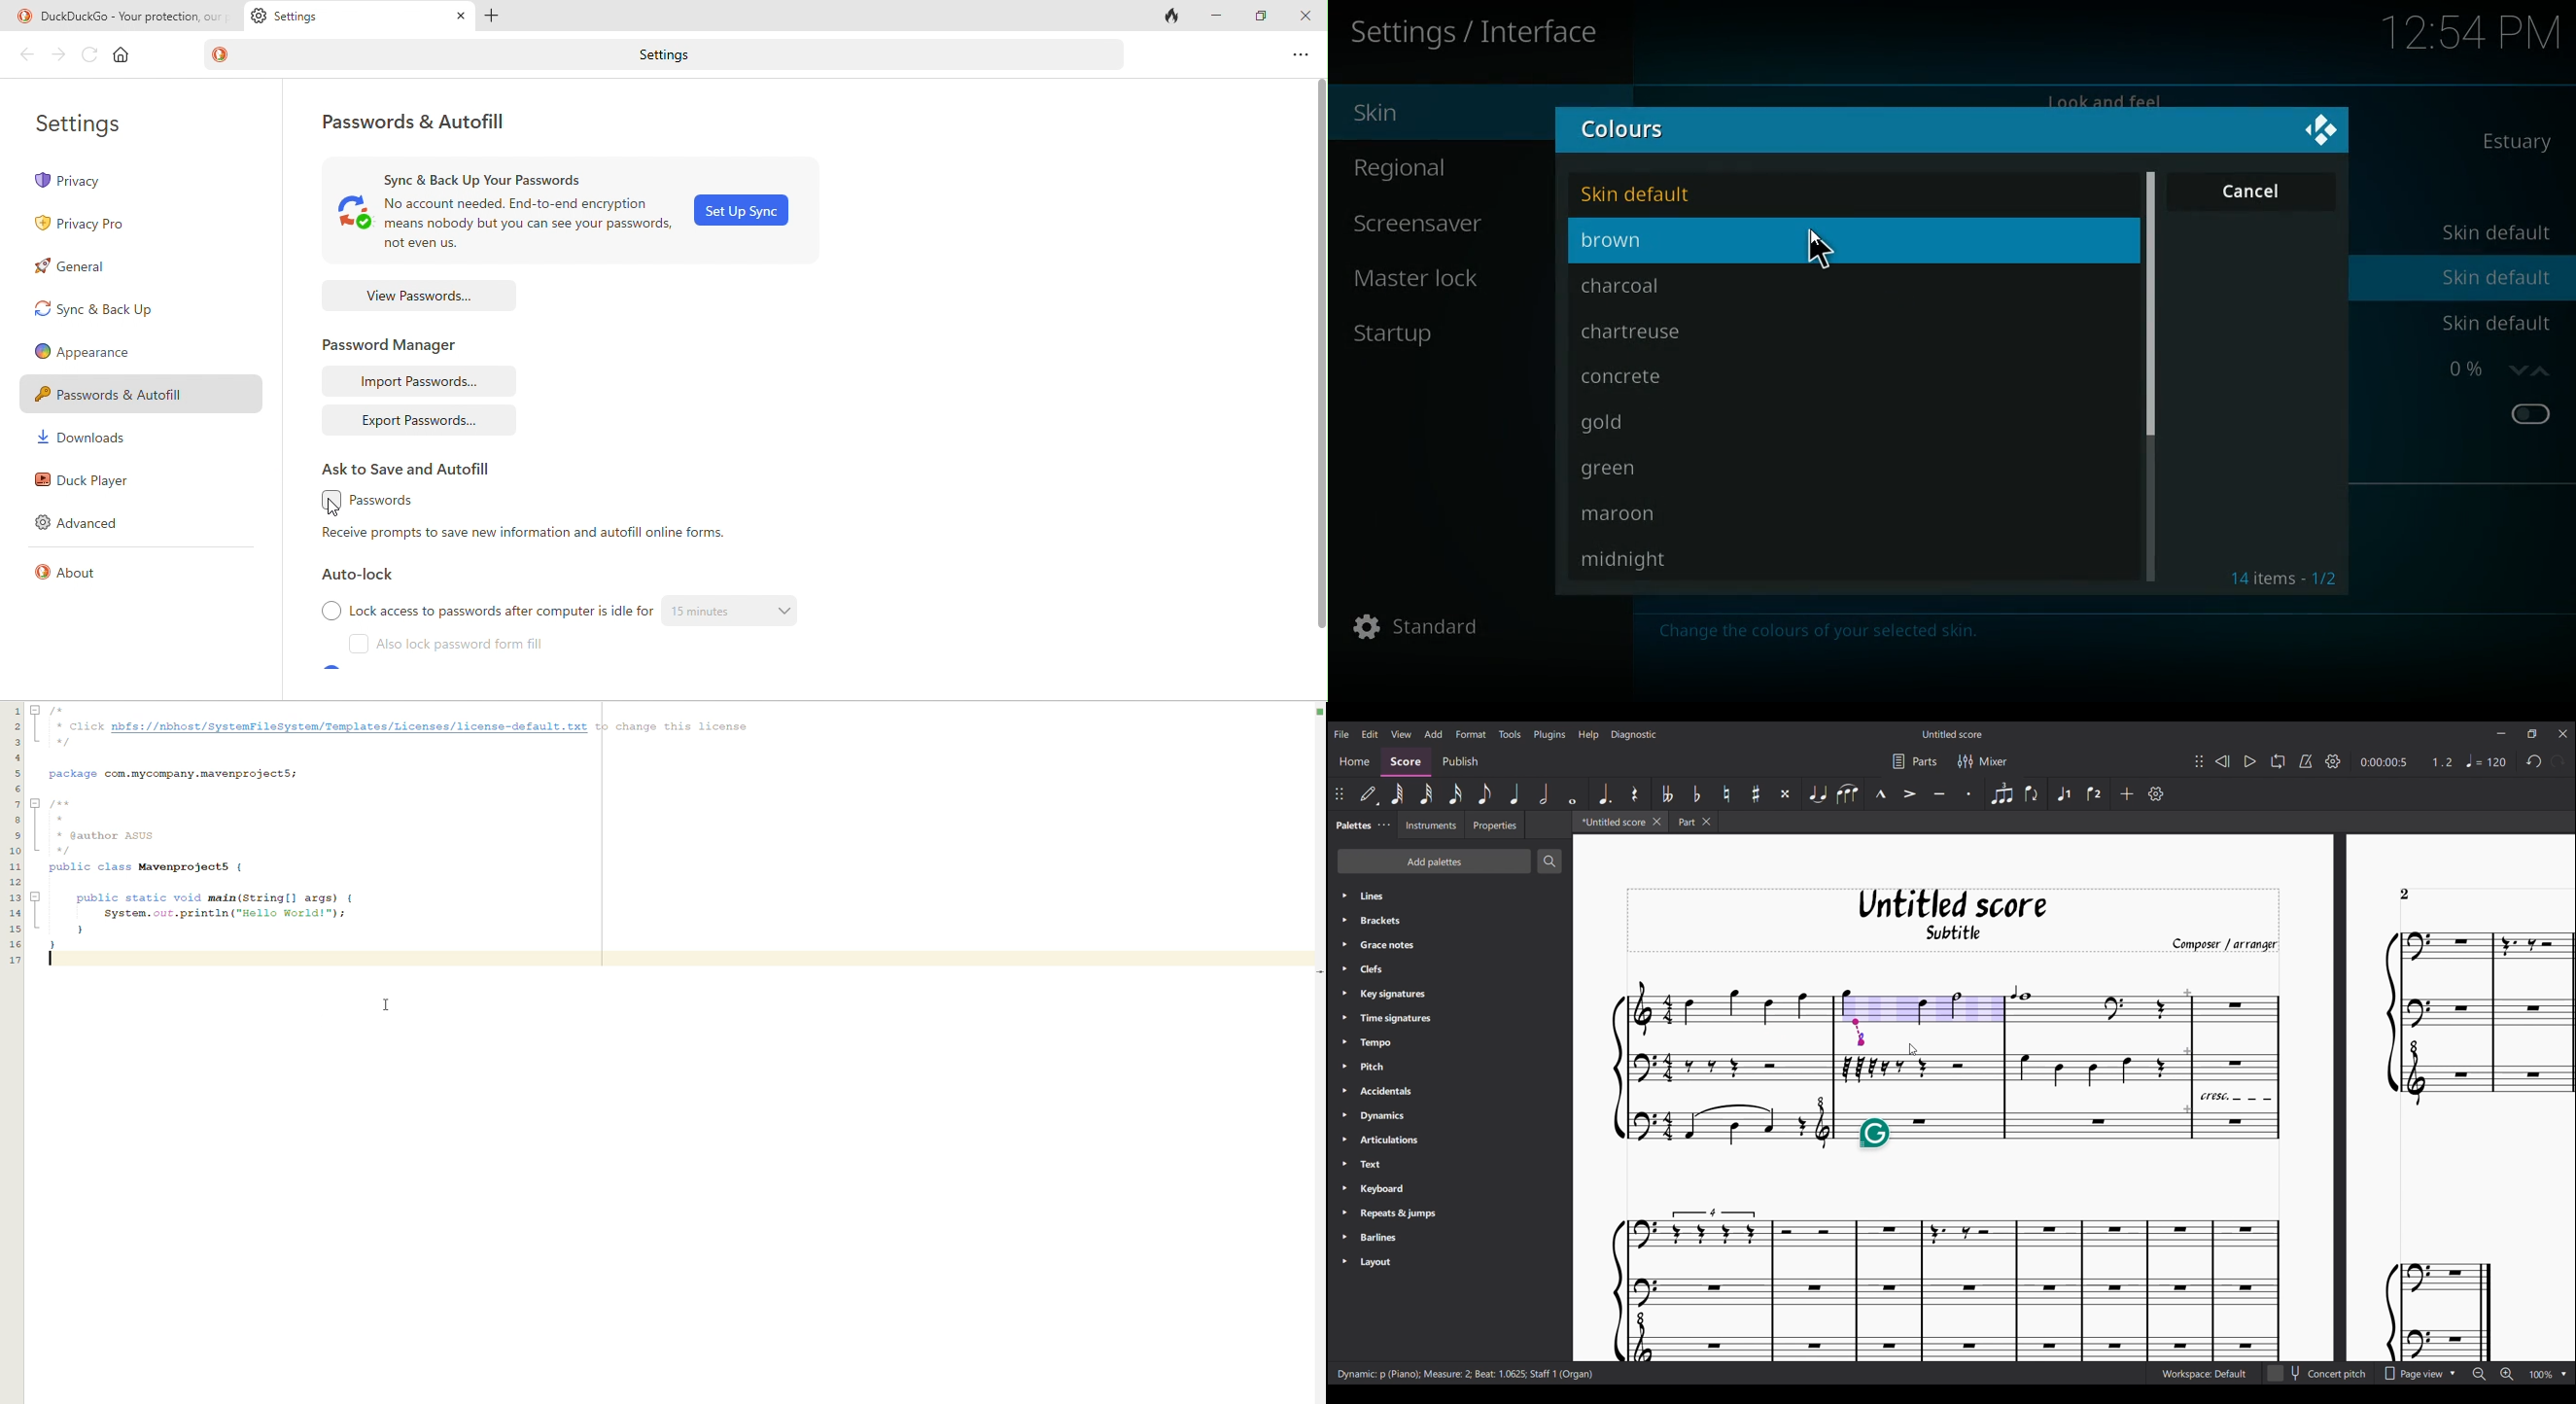  I want to click on Tools menu, so click(1509, 734).